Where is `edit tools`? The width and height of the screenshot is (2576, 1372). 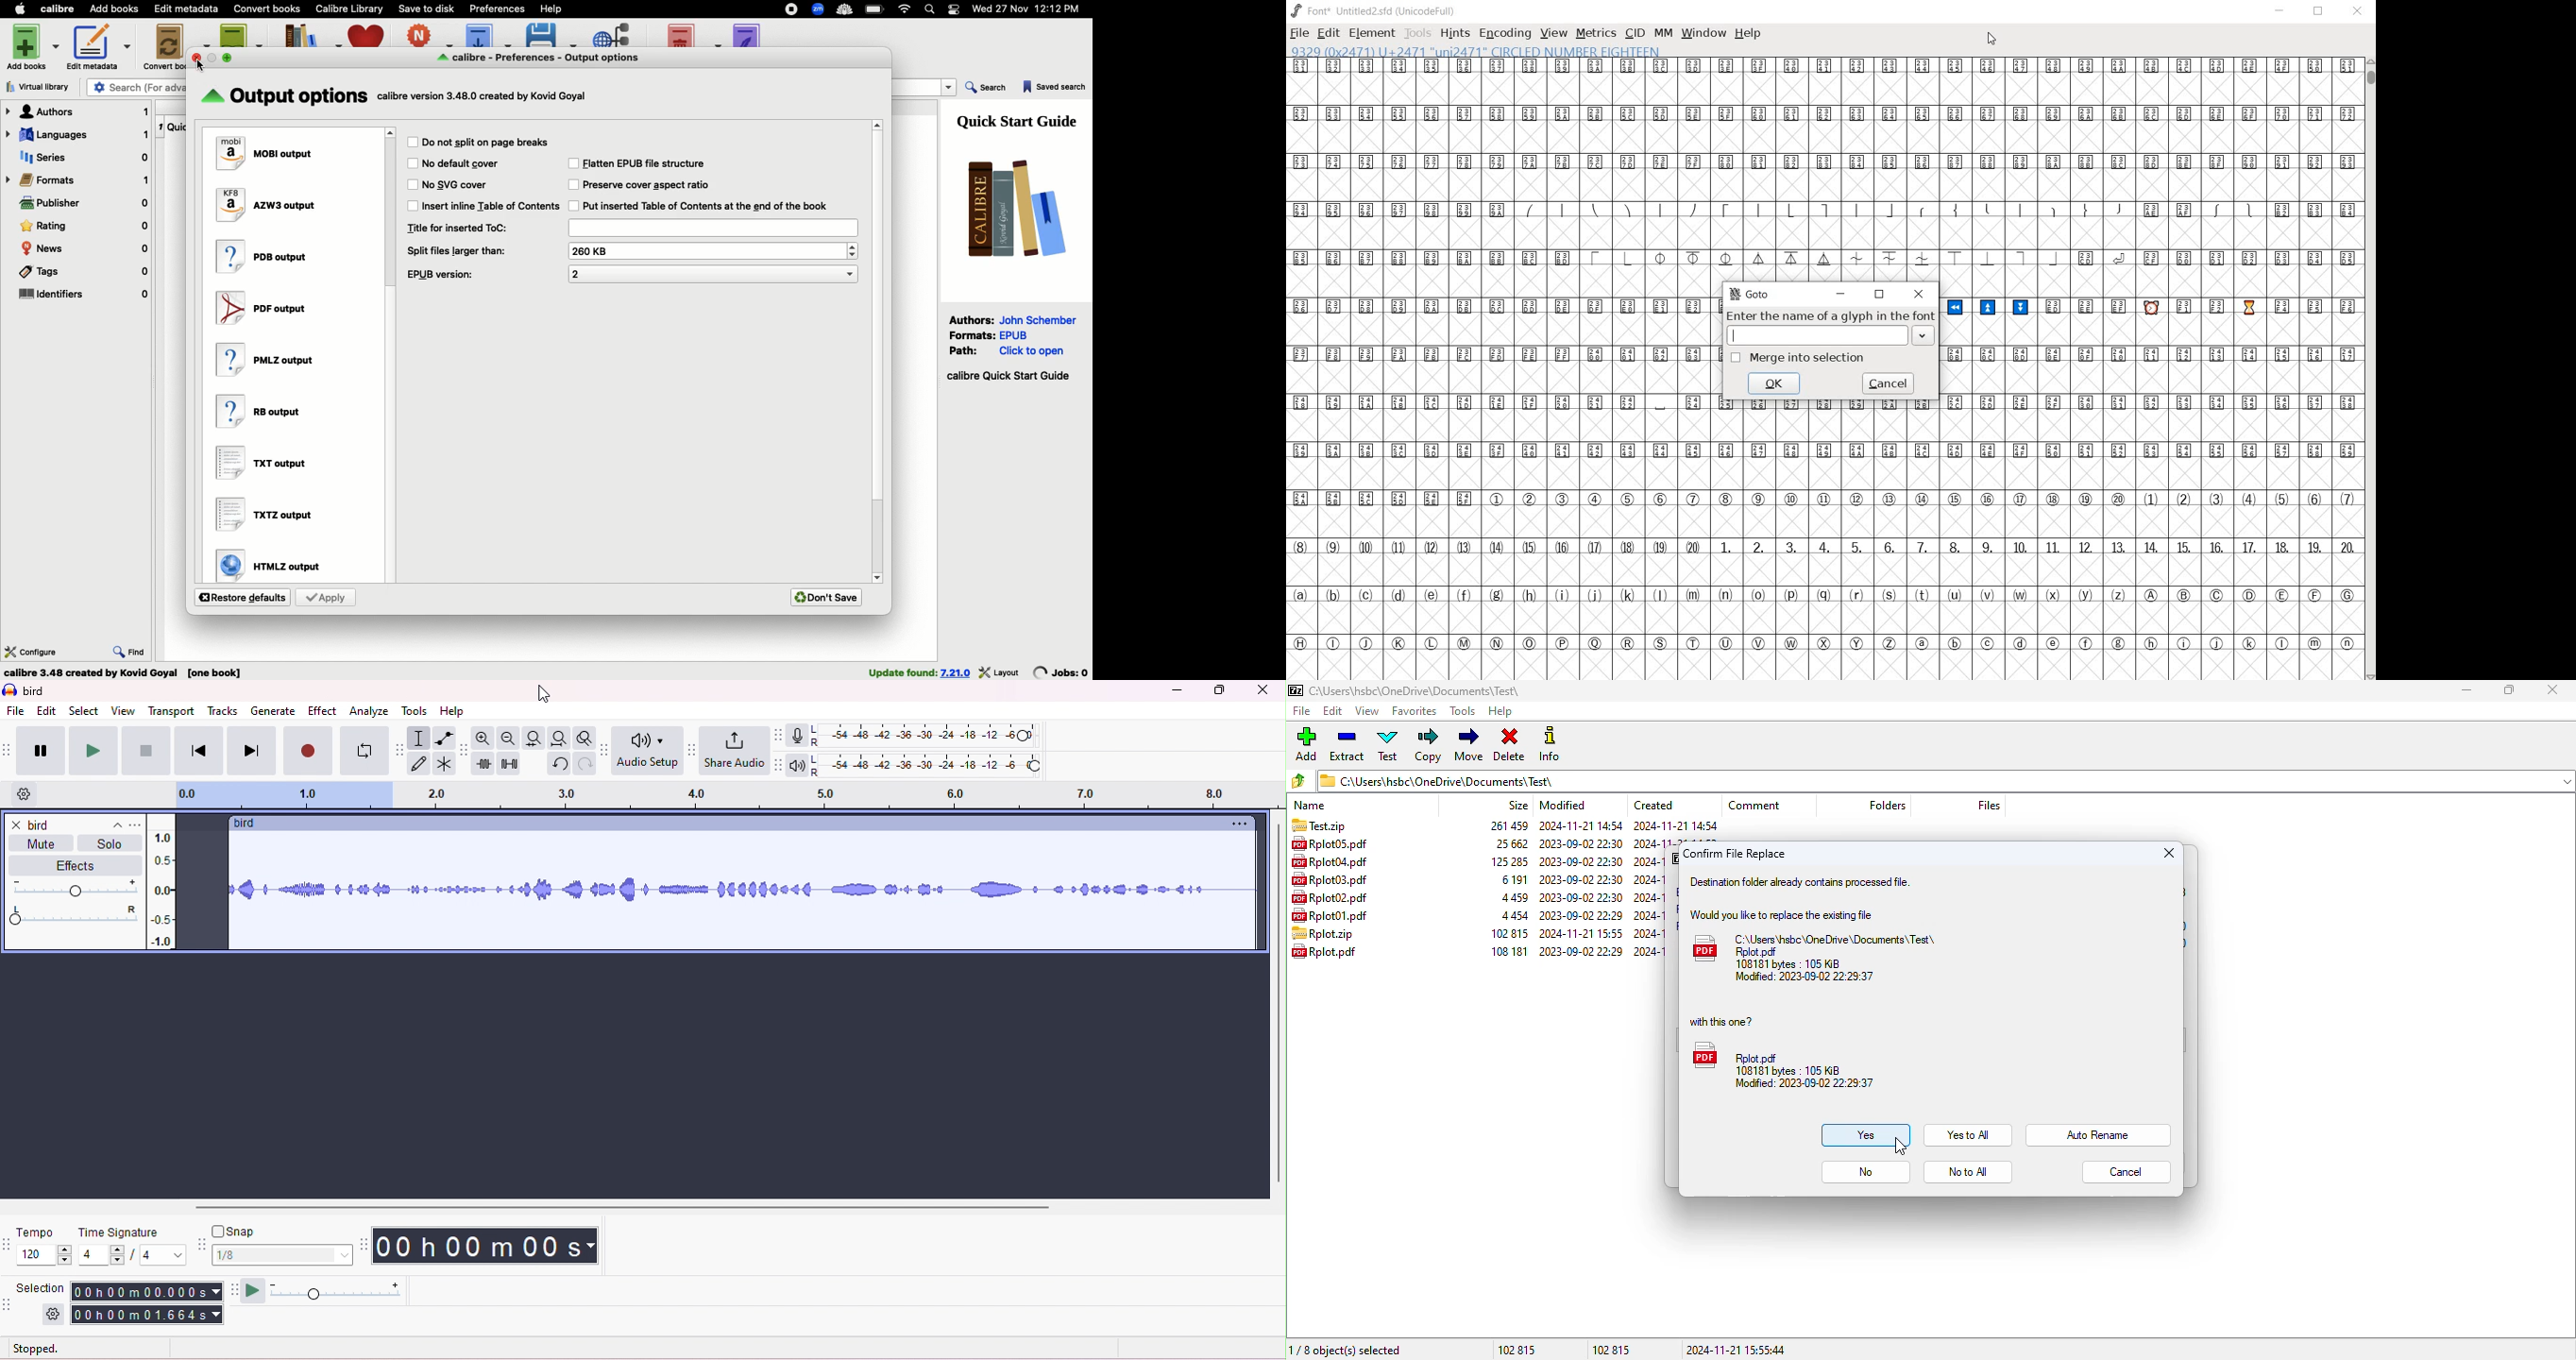 edit tools is located at coordinates (463, 749).